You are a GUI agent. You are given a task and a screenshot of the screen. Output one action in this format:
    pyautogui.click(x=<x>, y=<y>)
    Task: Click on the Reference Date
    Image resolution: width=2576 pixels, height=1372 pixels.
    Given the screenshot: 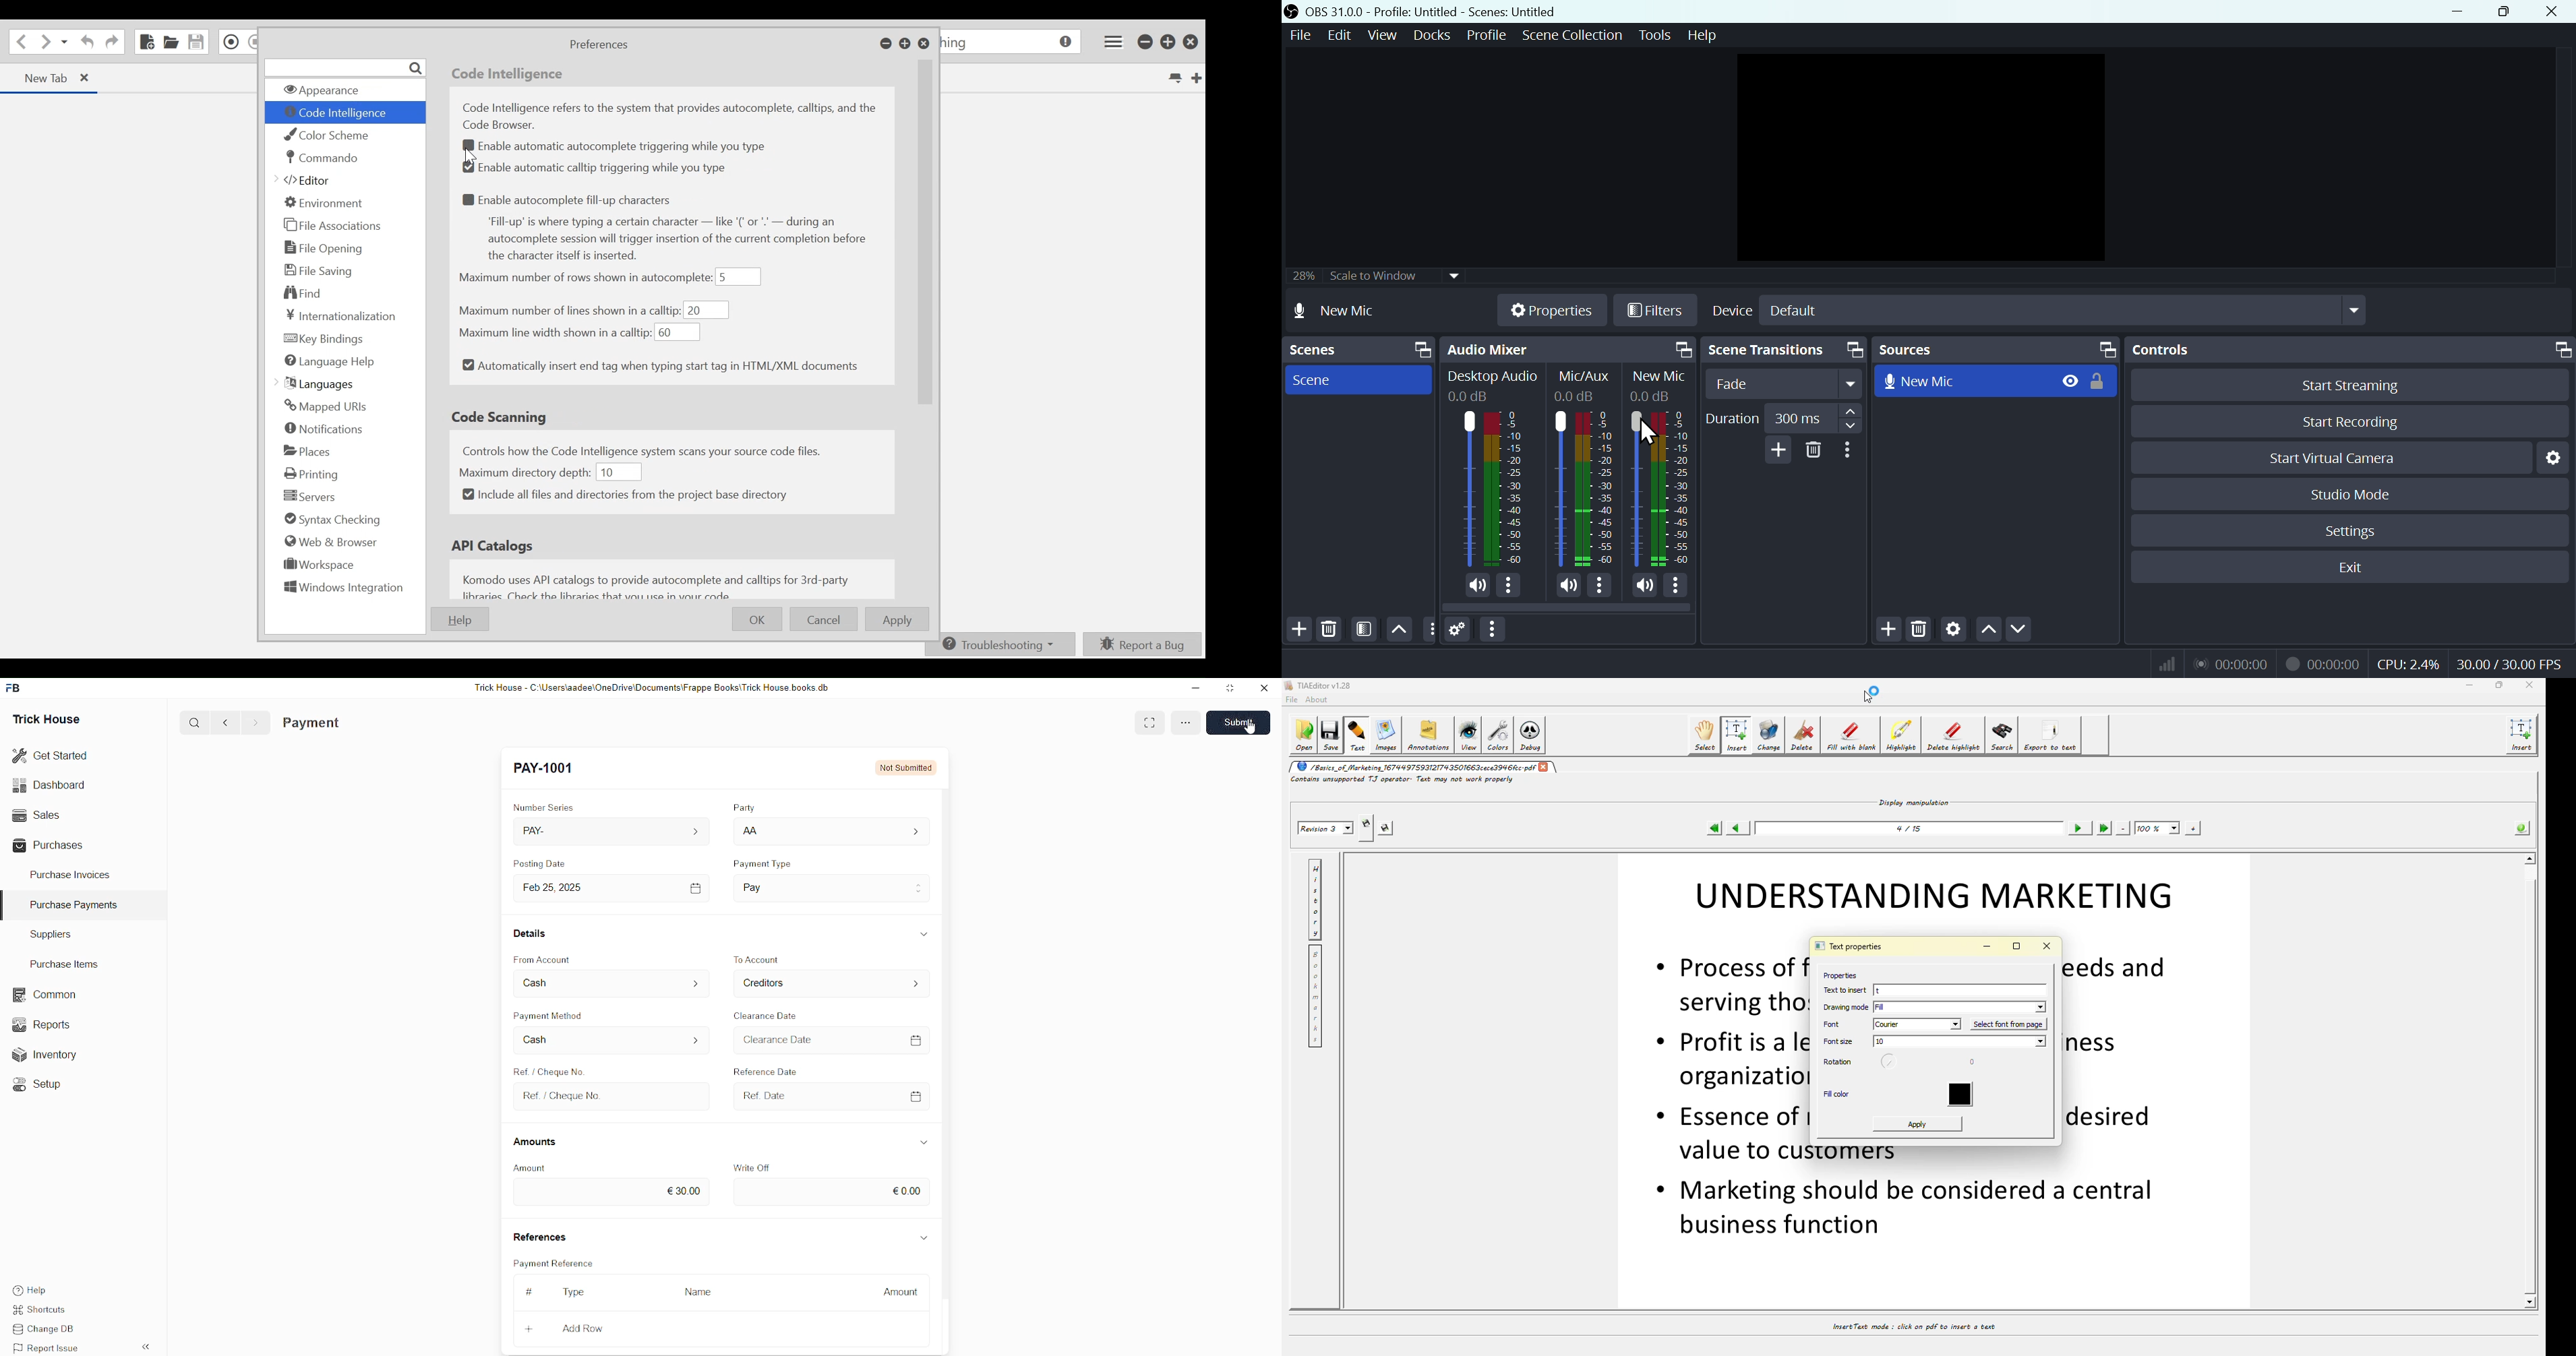 What is the action you would take?
    pyautogui.click(x=767, y=1069)
    